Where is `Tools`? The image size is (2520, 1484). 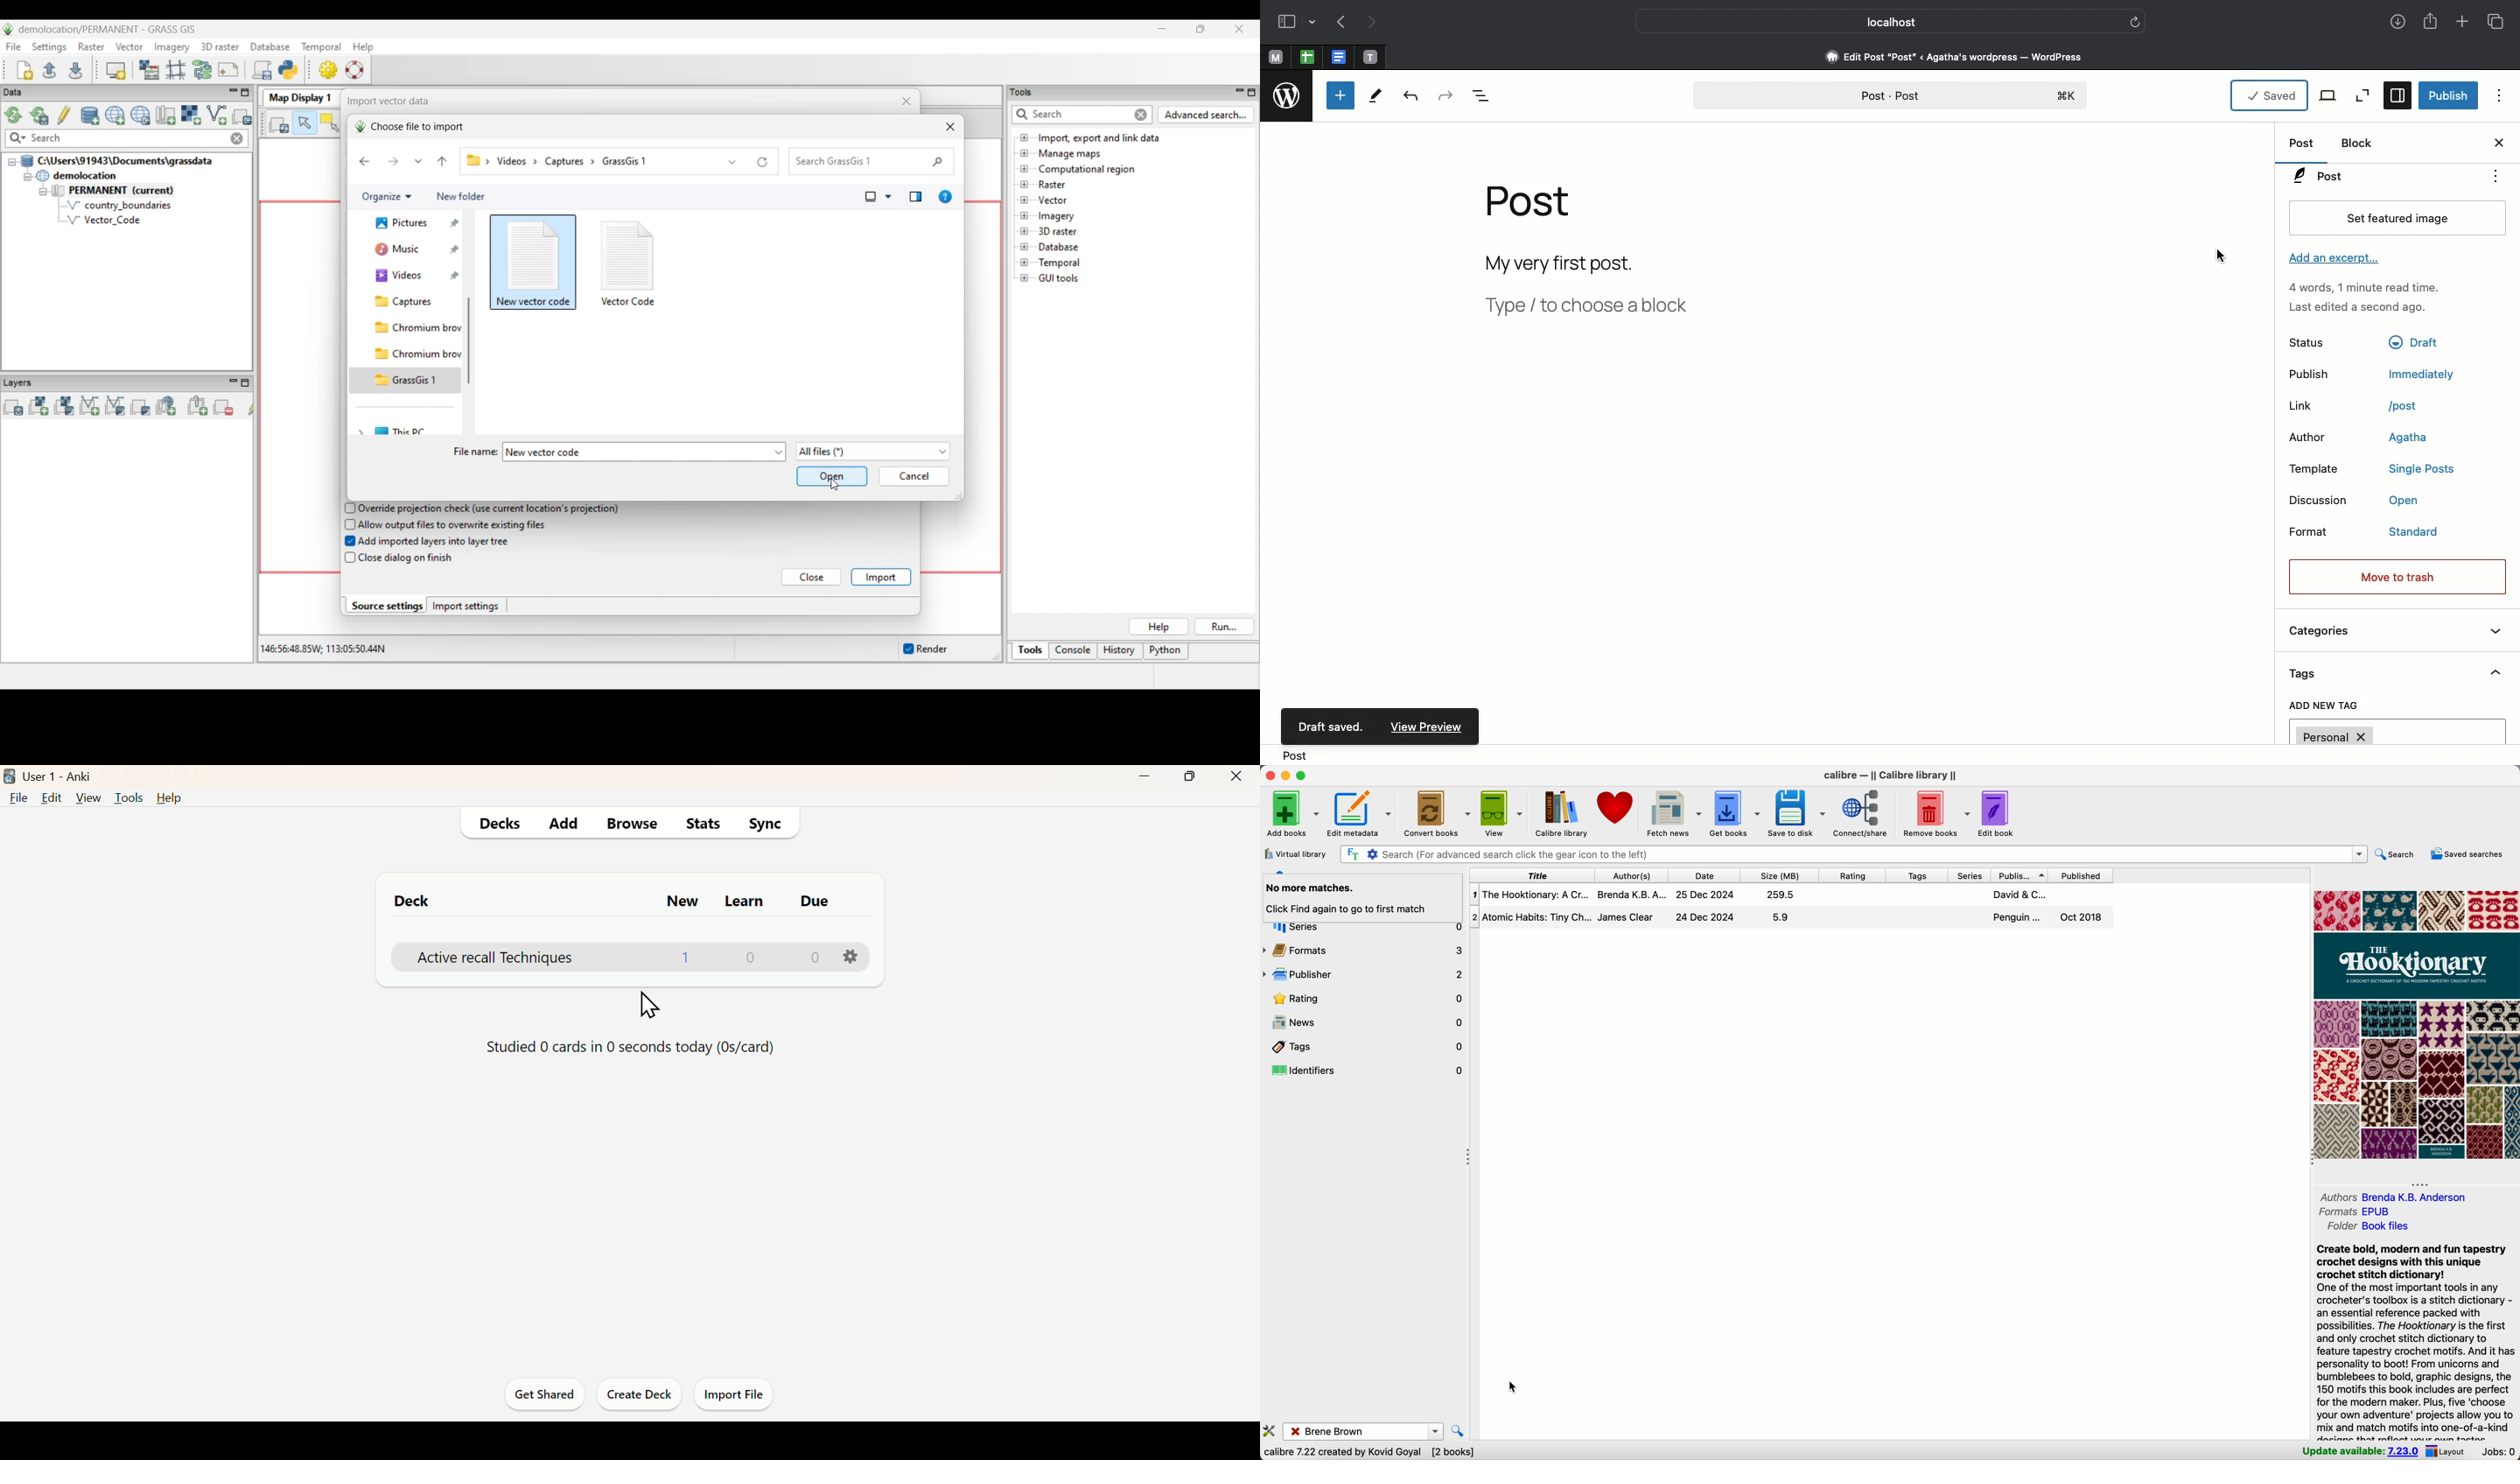 Tools is located at coordinates (125, 797).